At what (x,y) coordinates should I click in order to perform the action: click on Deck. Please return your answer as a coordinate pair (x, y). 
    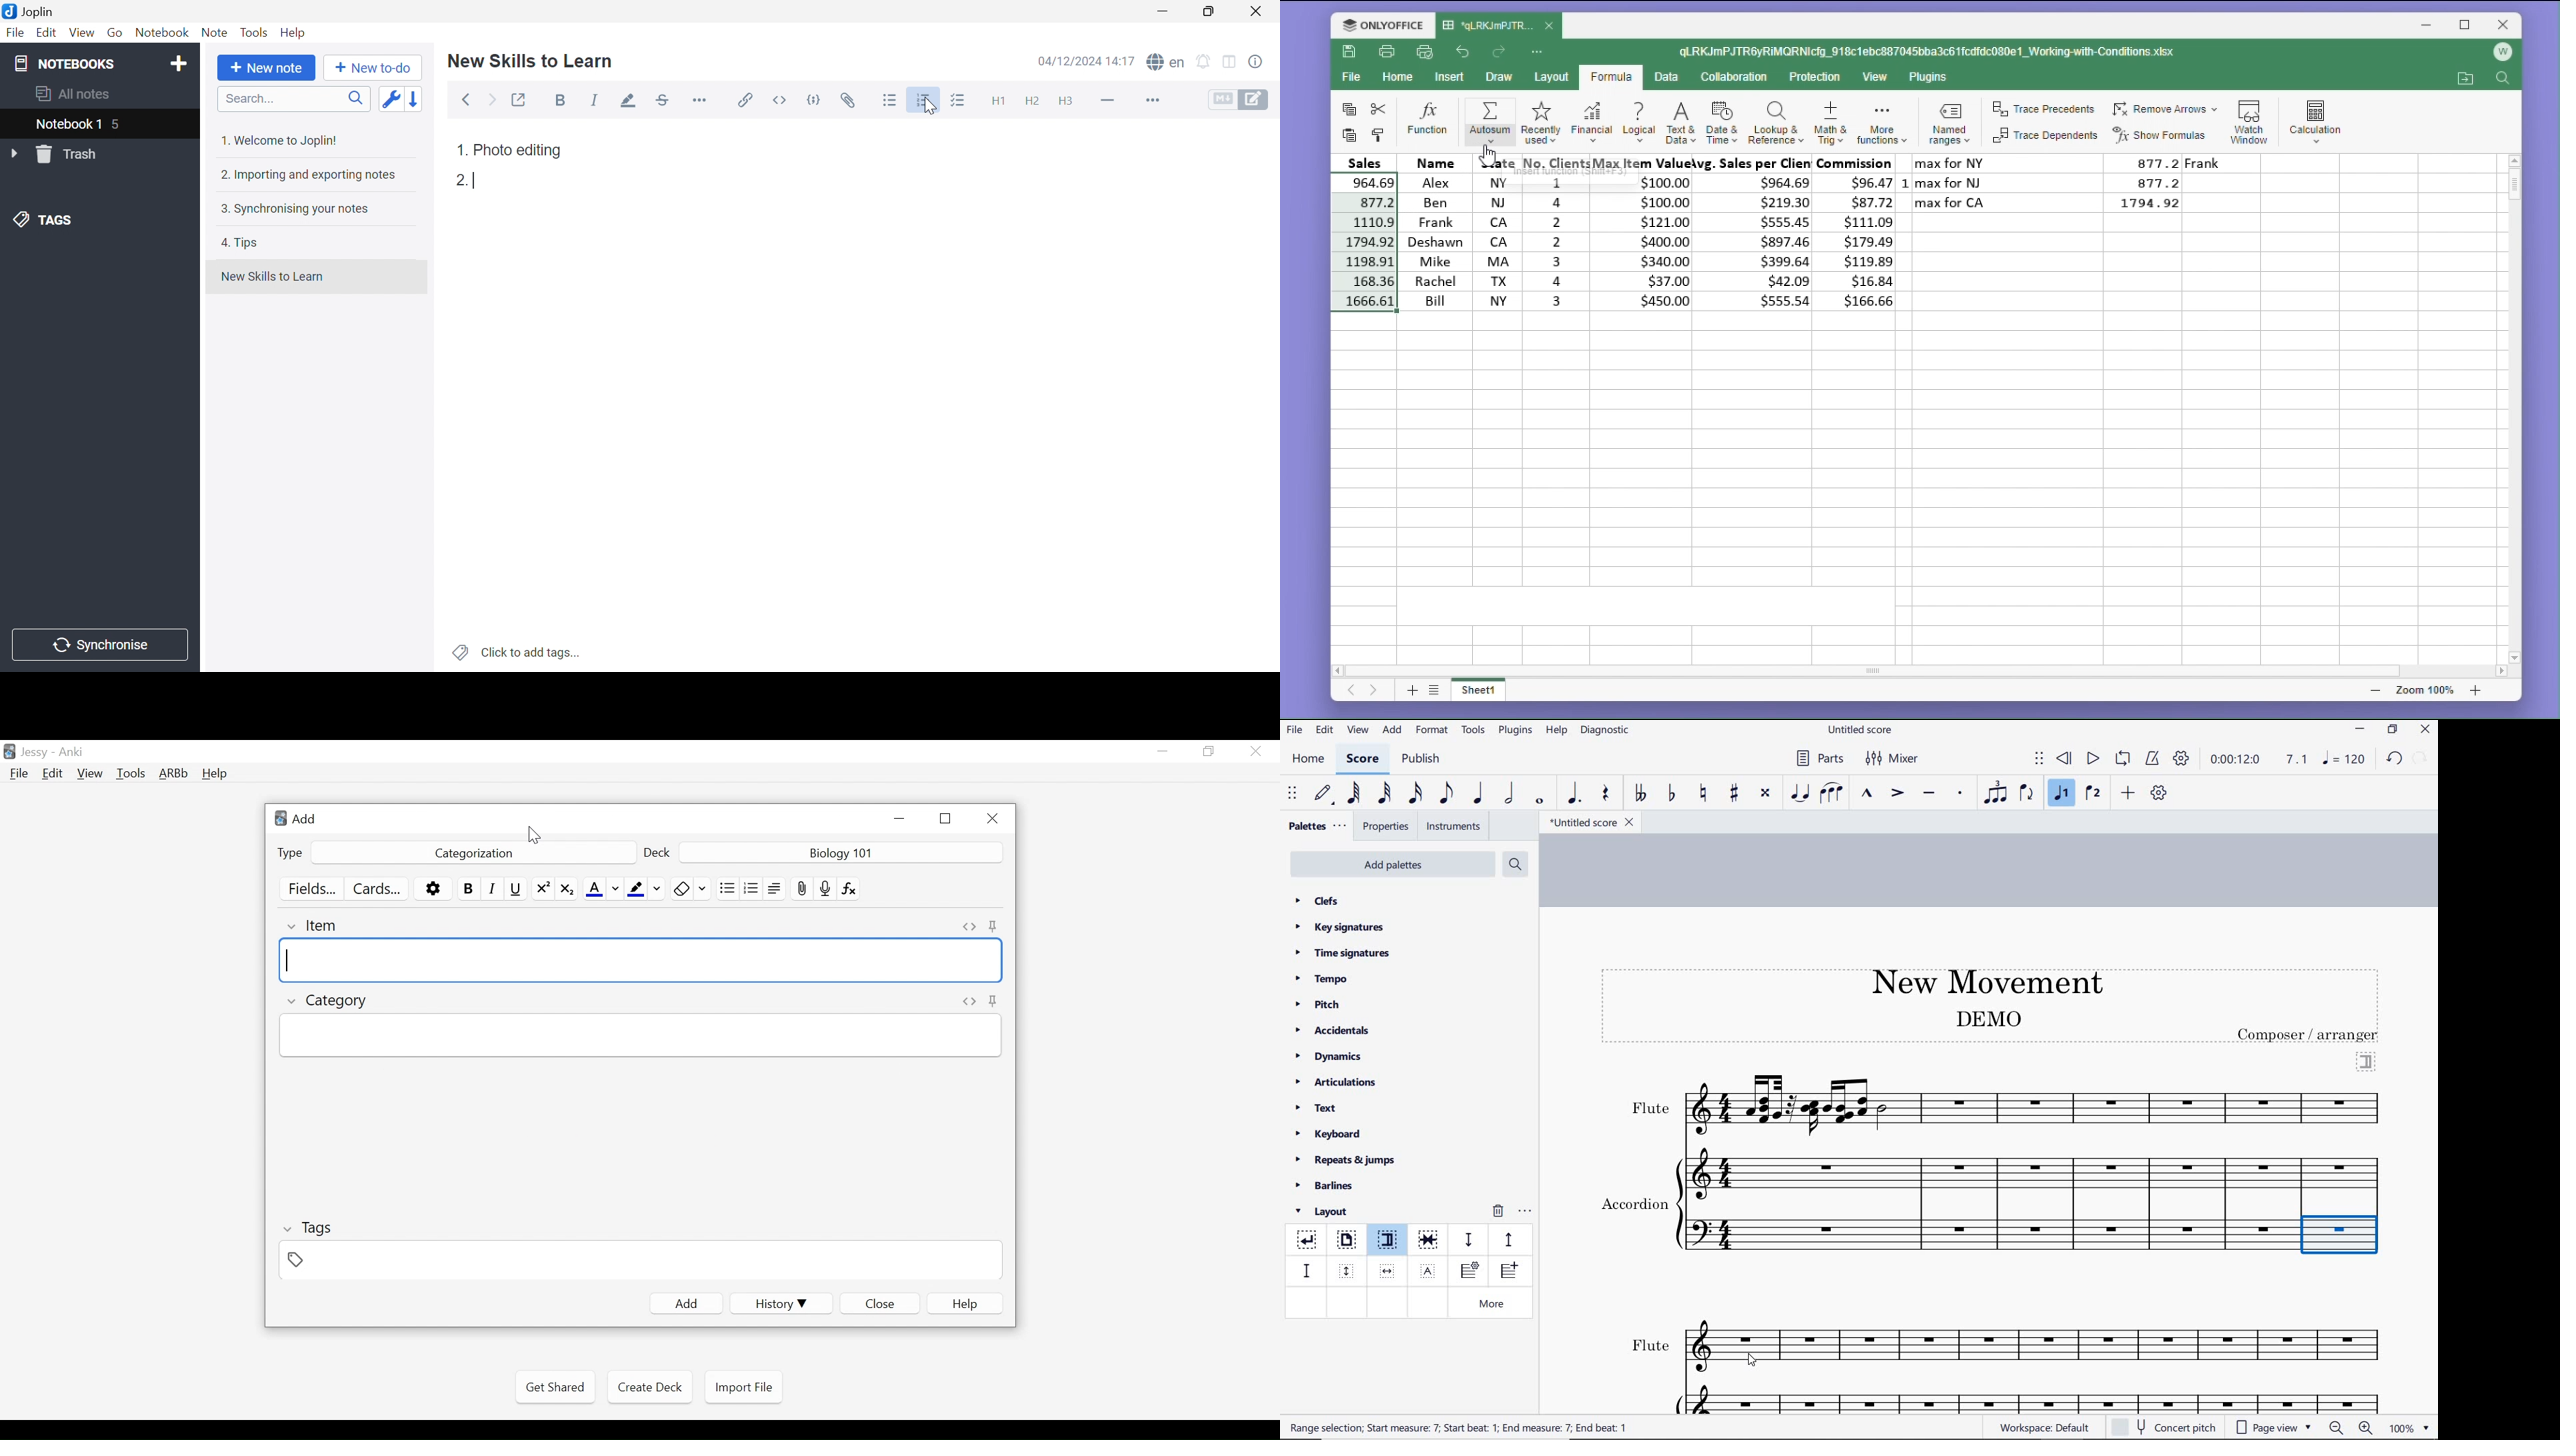
    Looking at the image, I should click on (658, 854).